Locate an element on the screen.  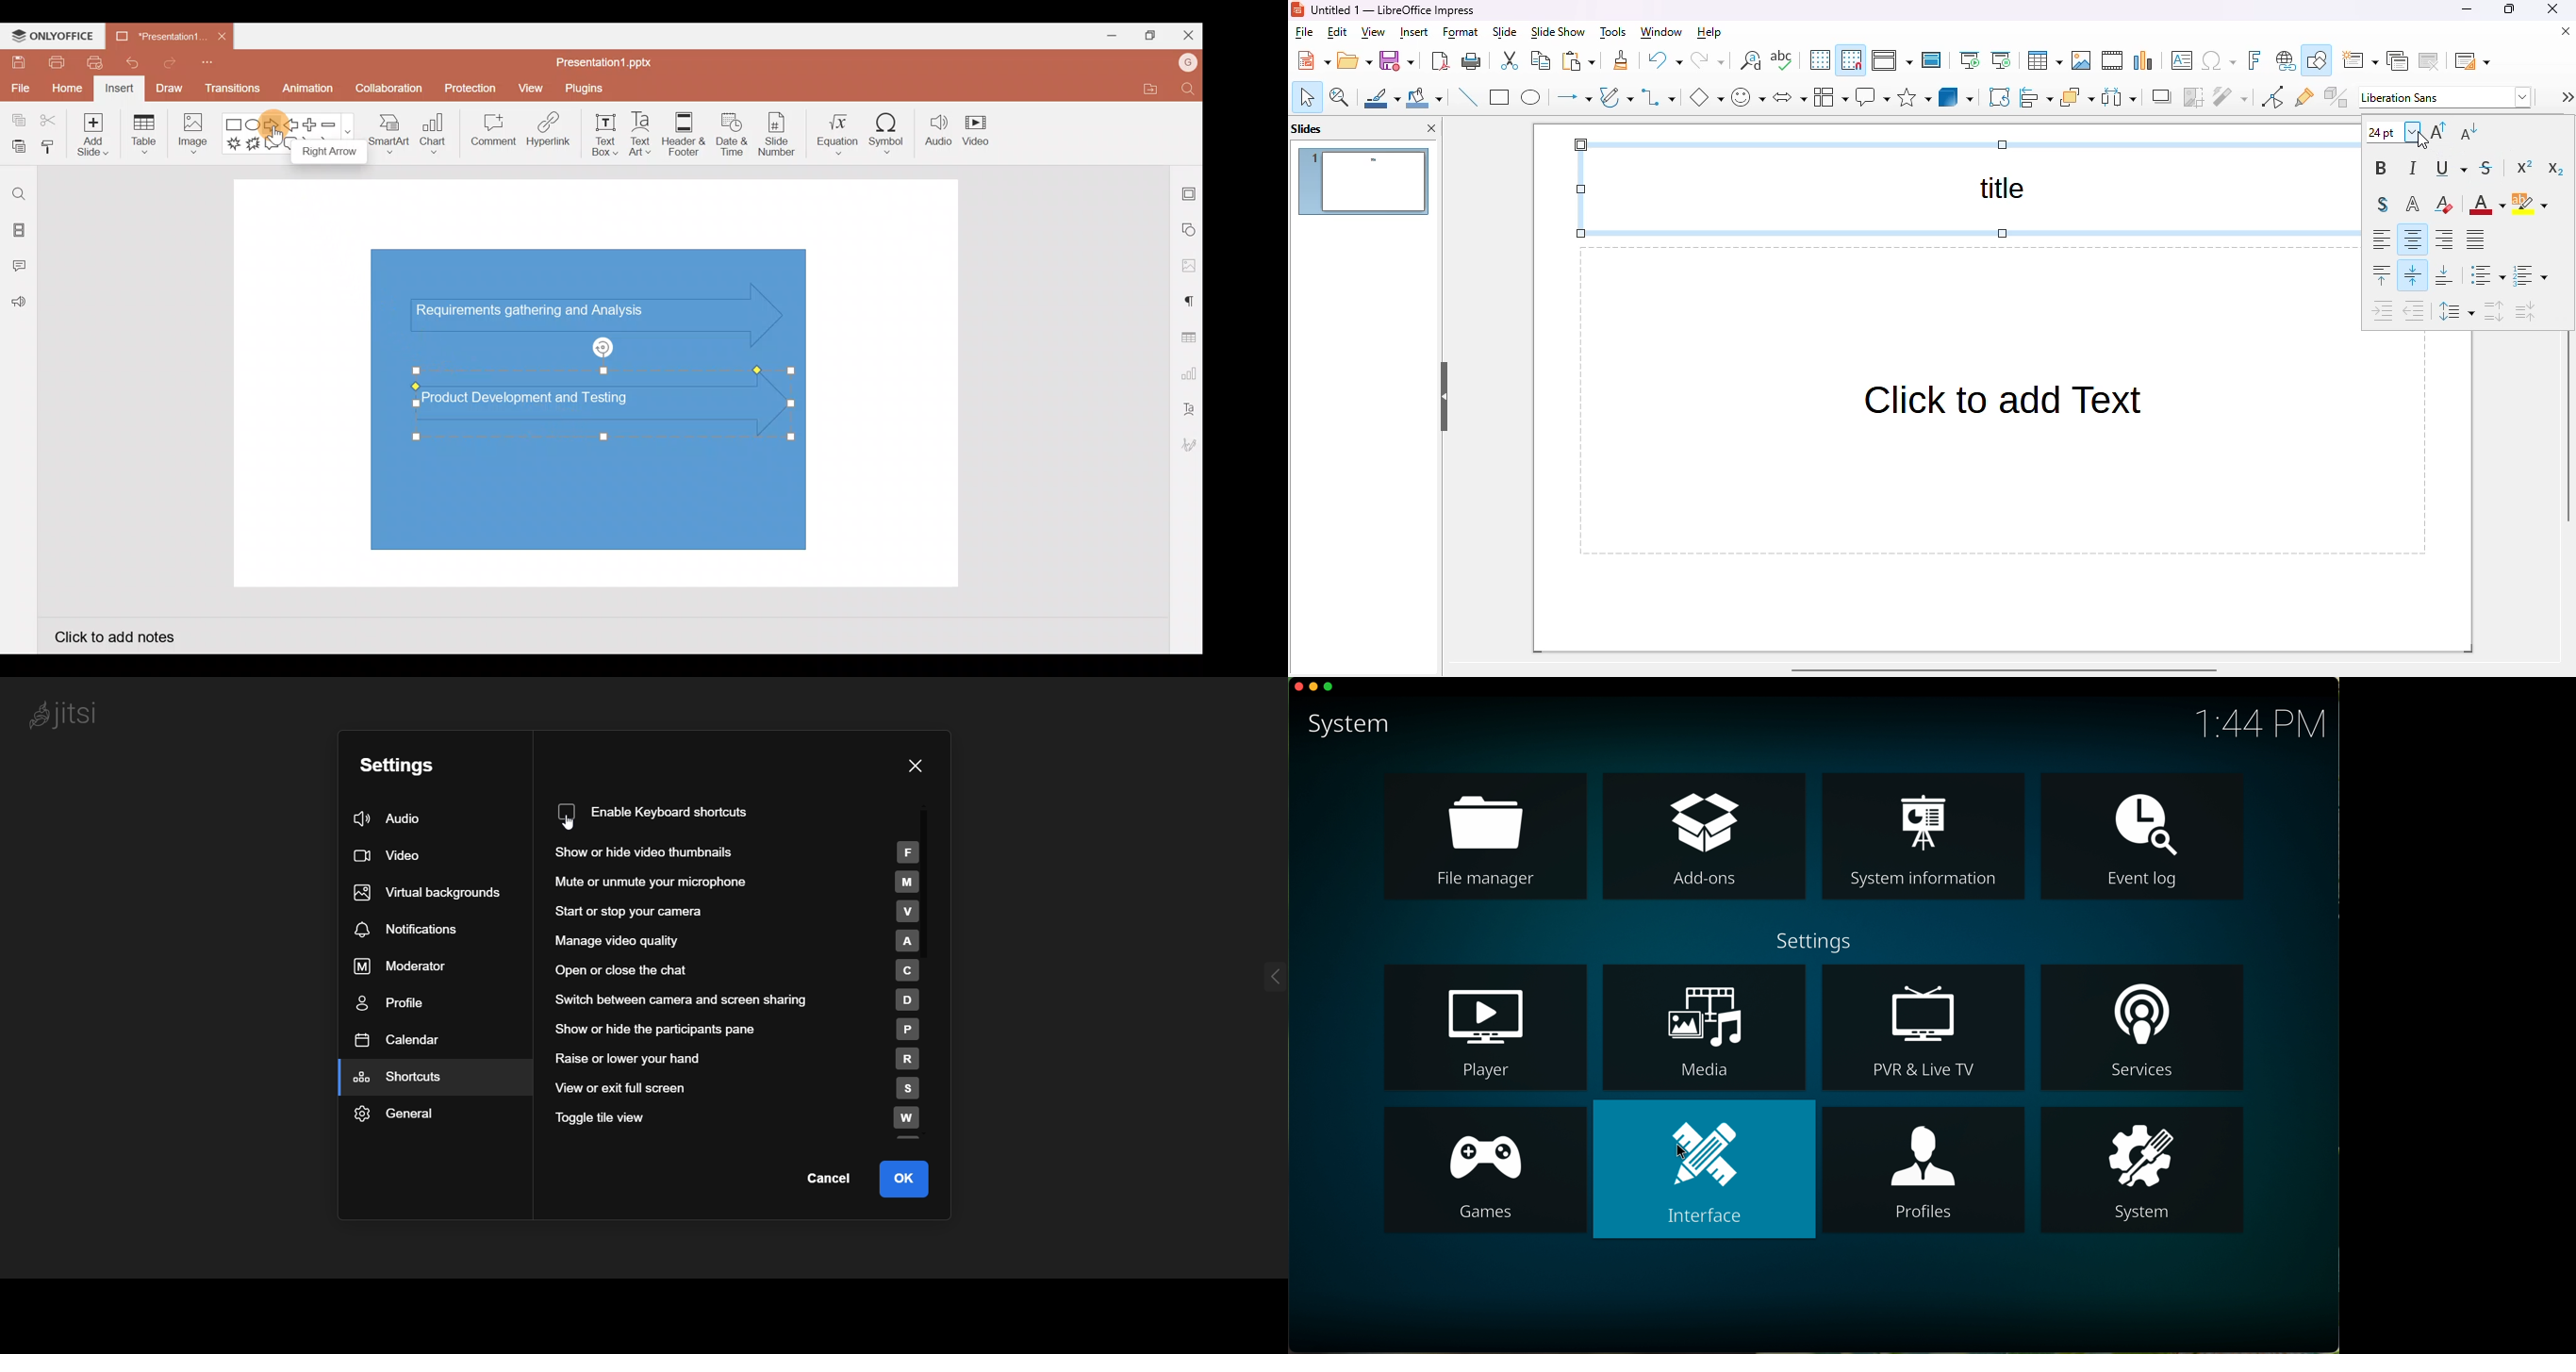
insert fontwork text is located at coordinates (2255, 59).